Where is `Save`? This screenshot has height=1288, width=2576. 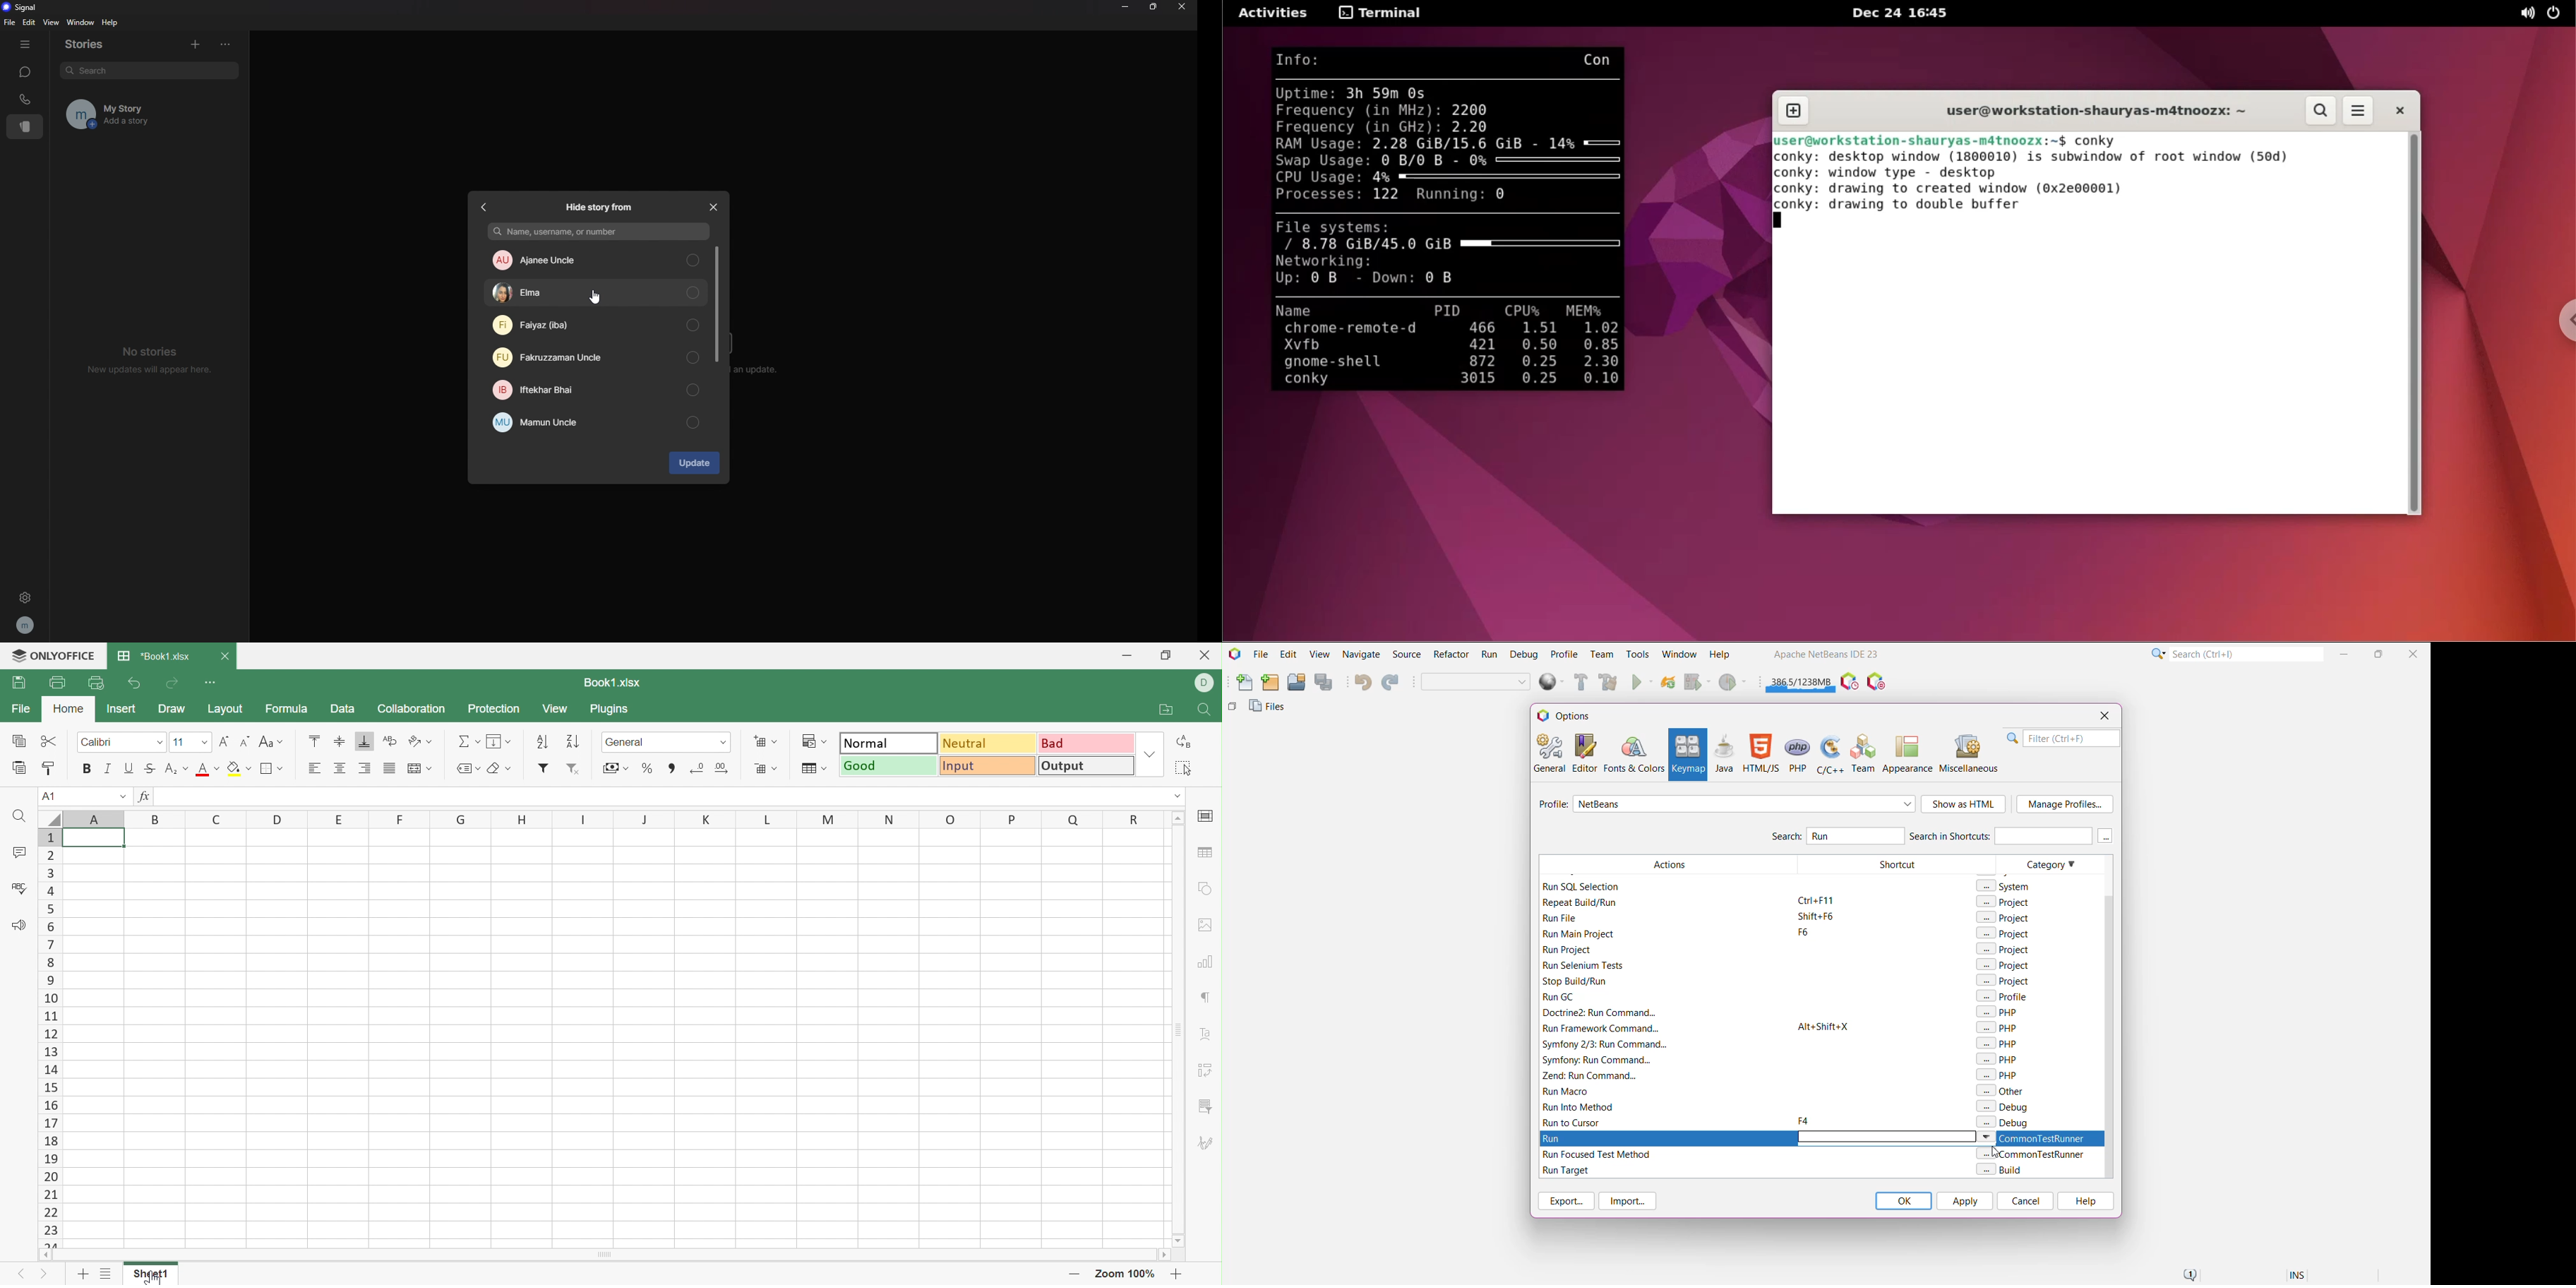 Save is located at coordinates (17, 683).